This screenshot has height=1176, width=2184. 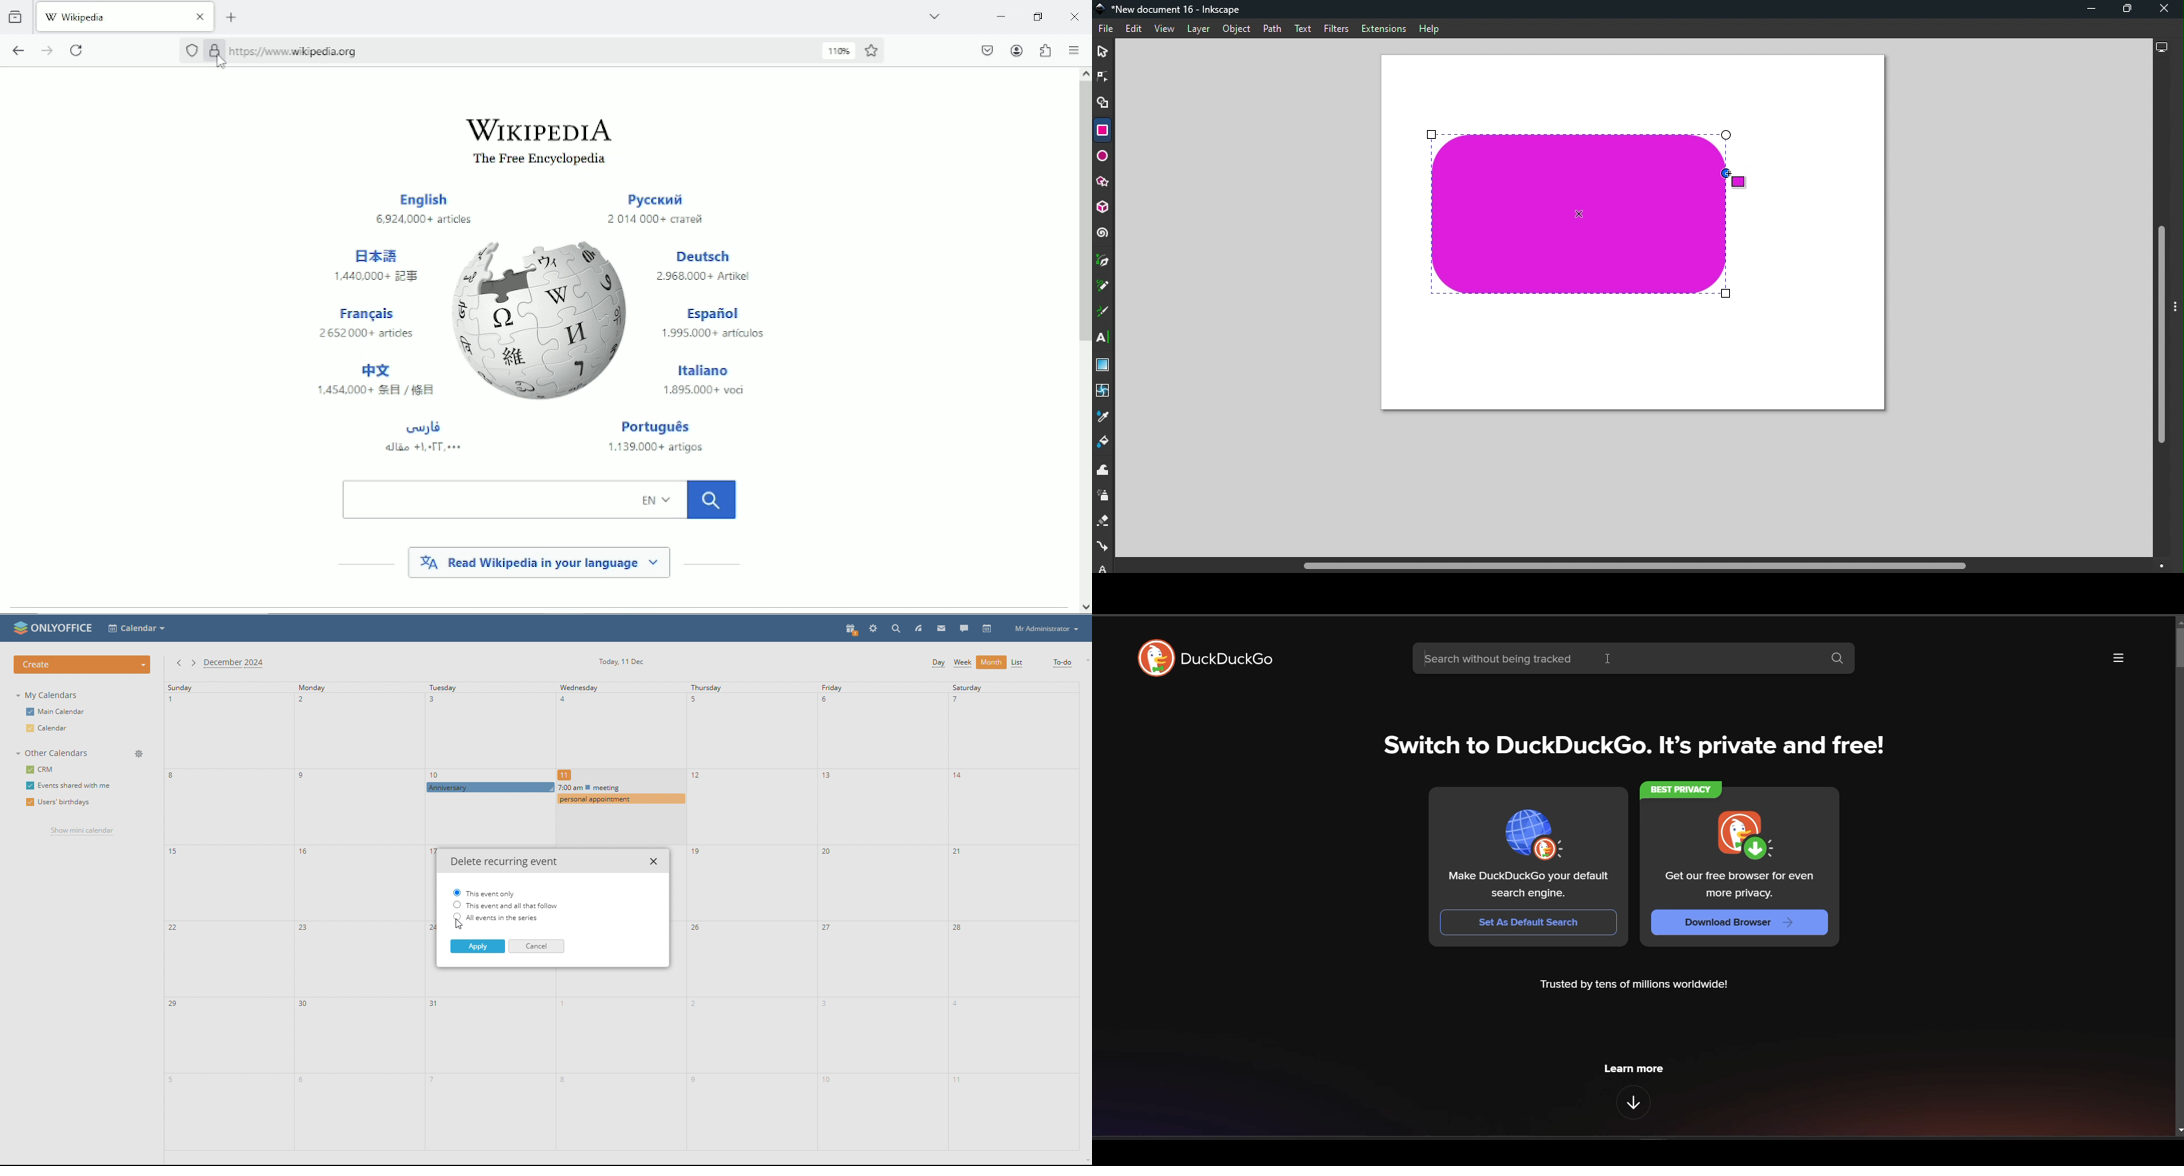 What do you see at coordinates (933, 15) in the screenshot?
I see `list all tabs` at bounding box center [933, 15].